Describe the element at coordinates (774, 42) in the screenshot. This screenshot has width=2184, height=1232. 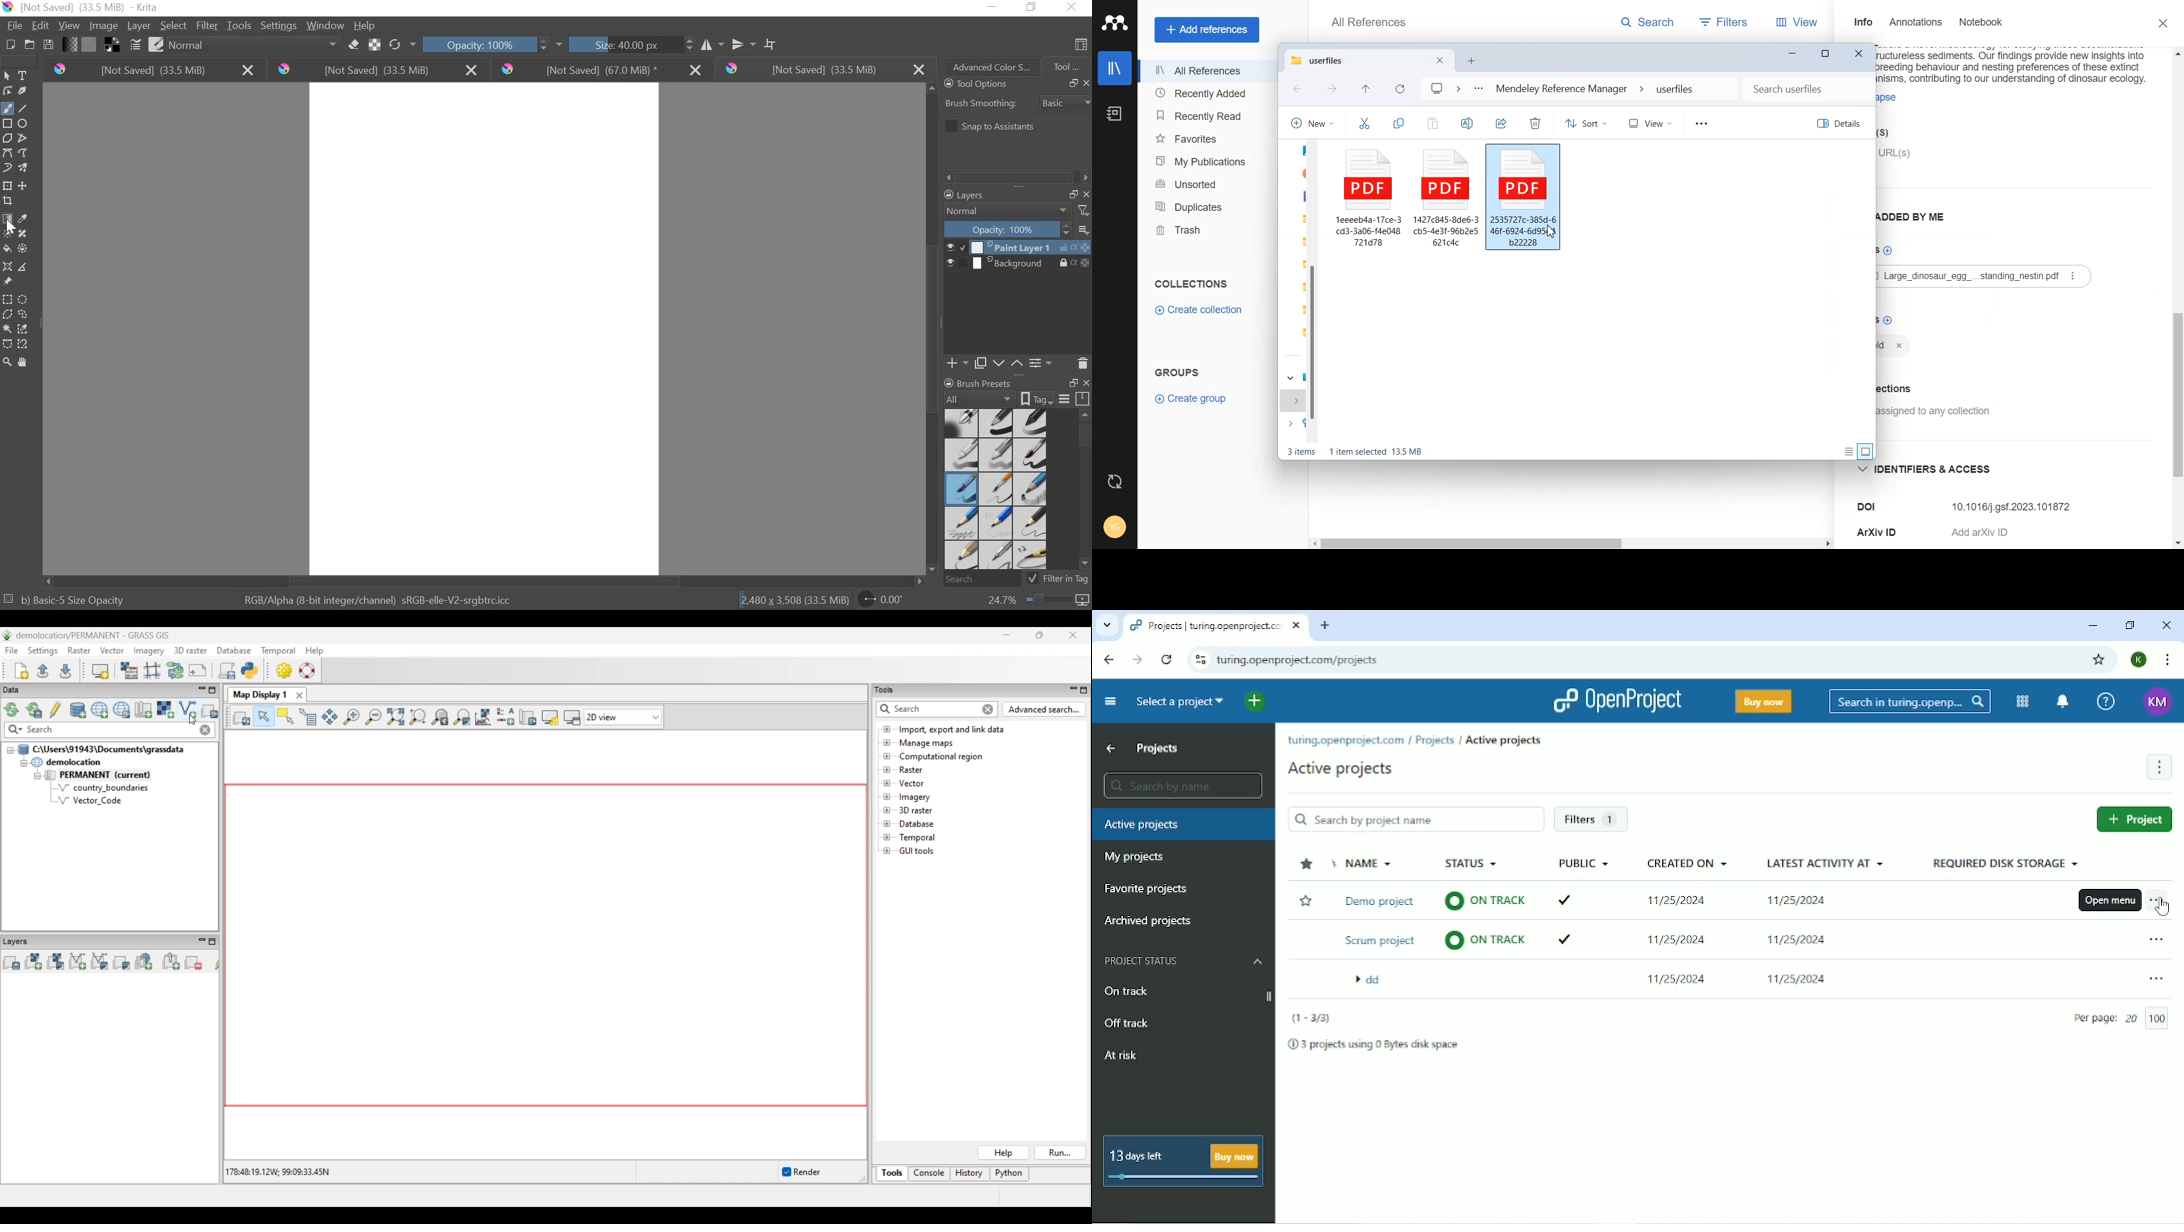
I see `WRAP AROUND MODE` at that location.